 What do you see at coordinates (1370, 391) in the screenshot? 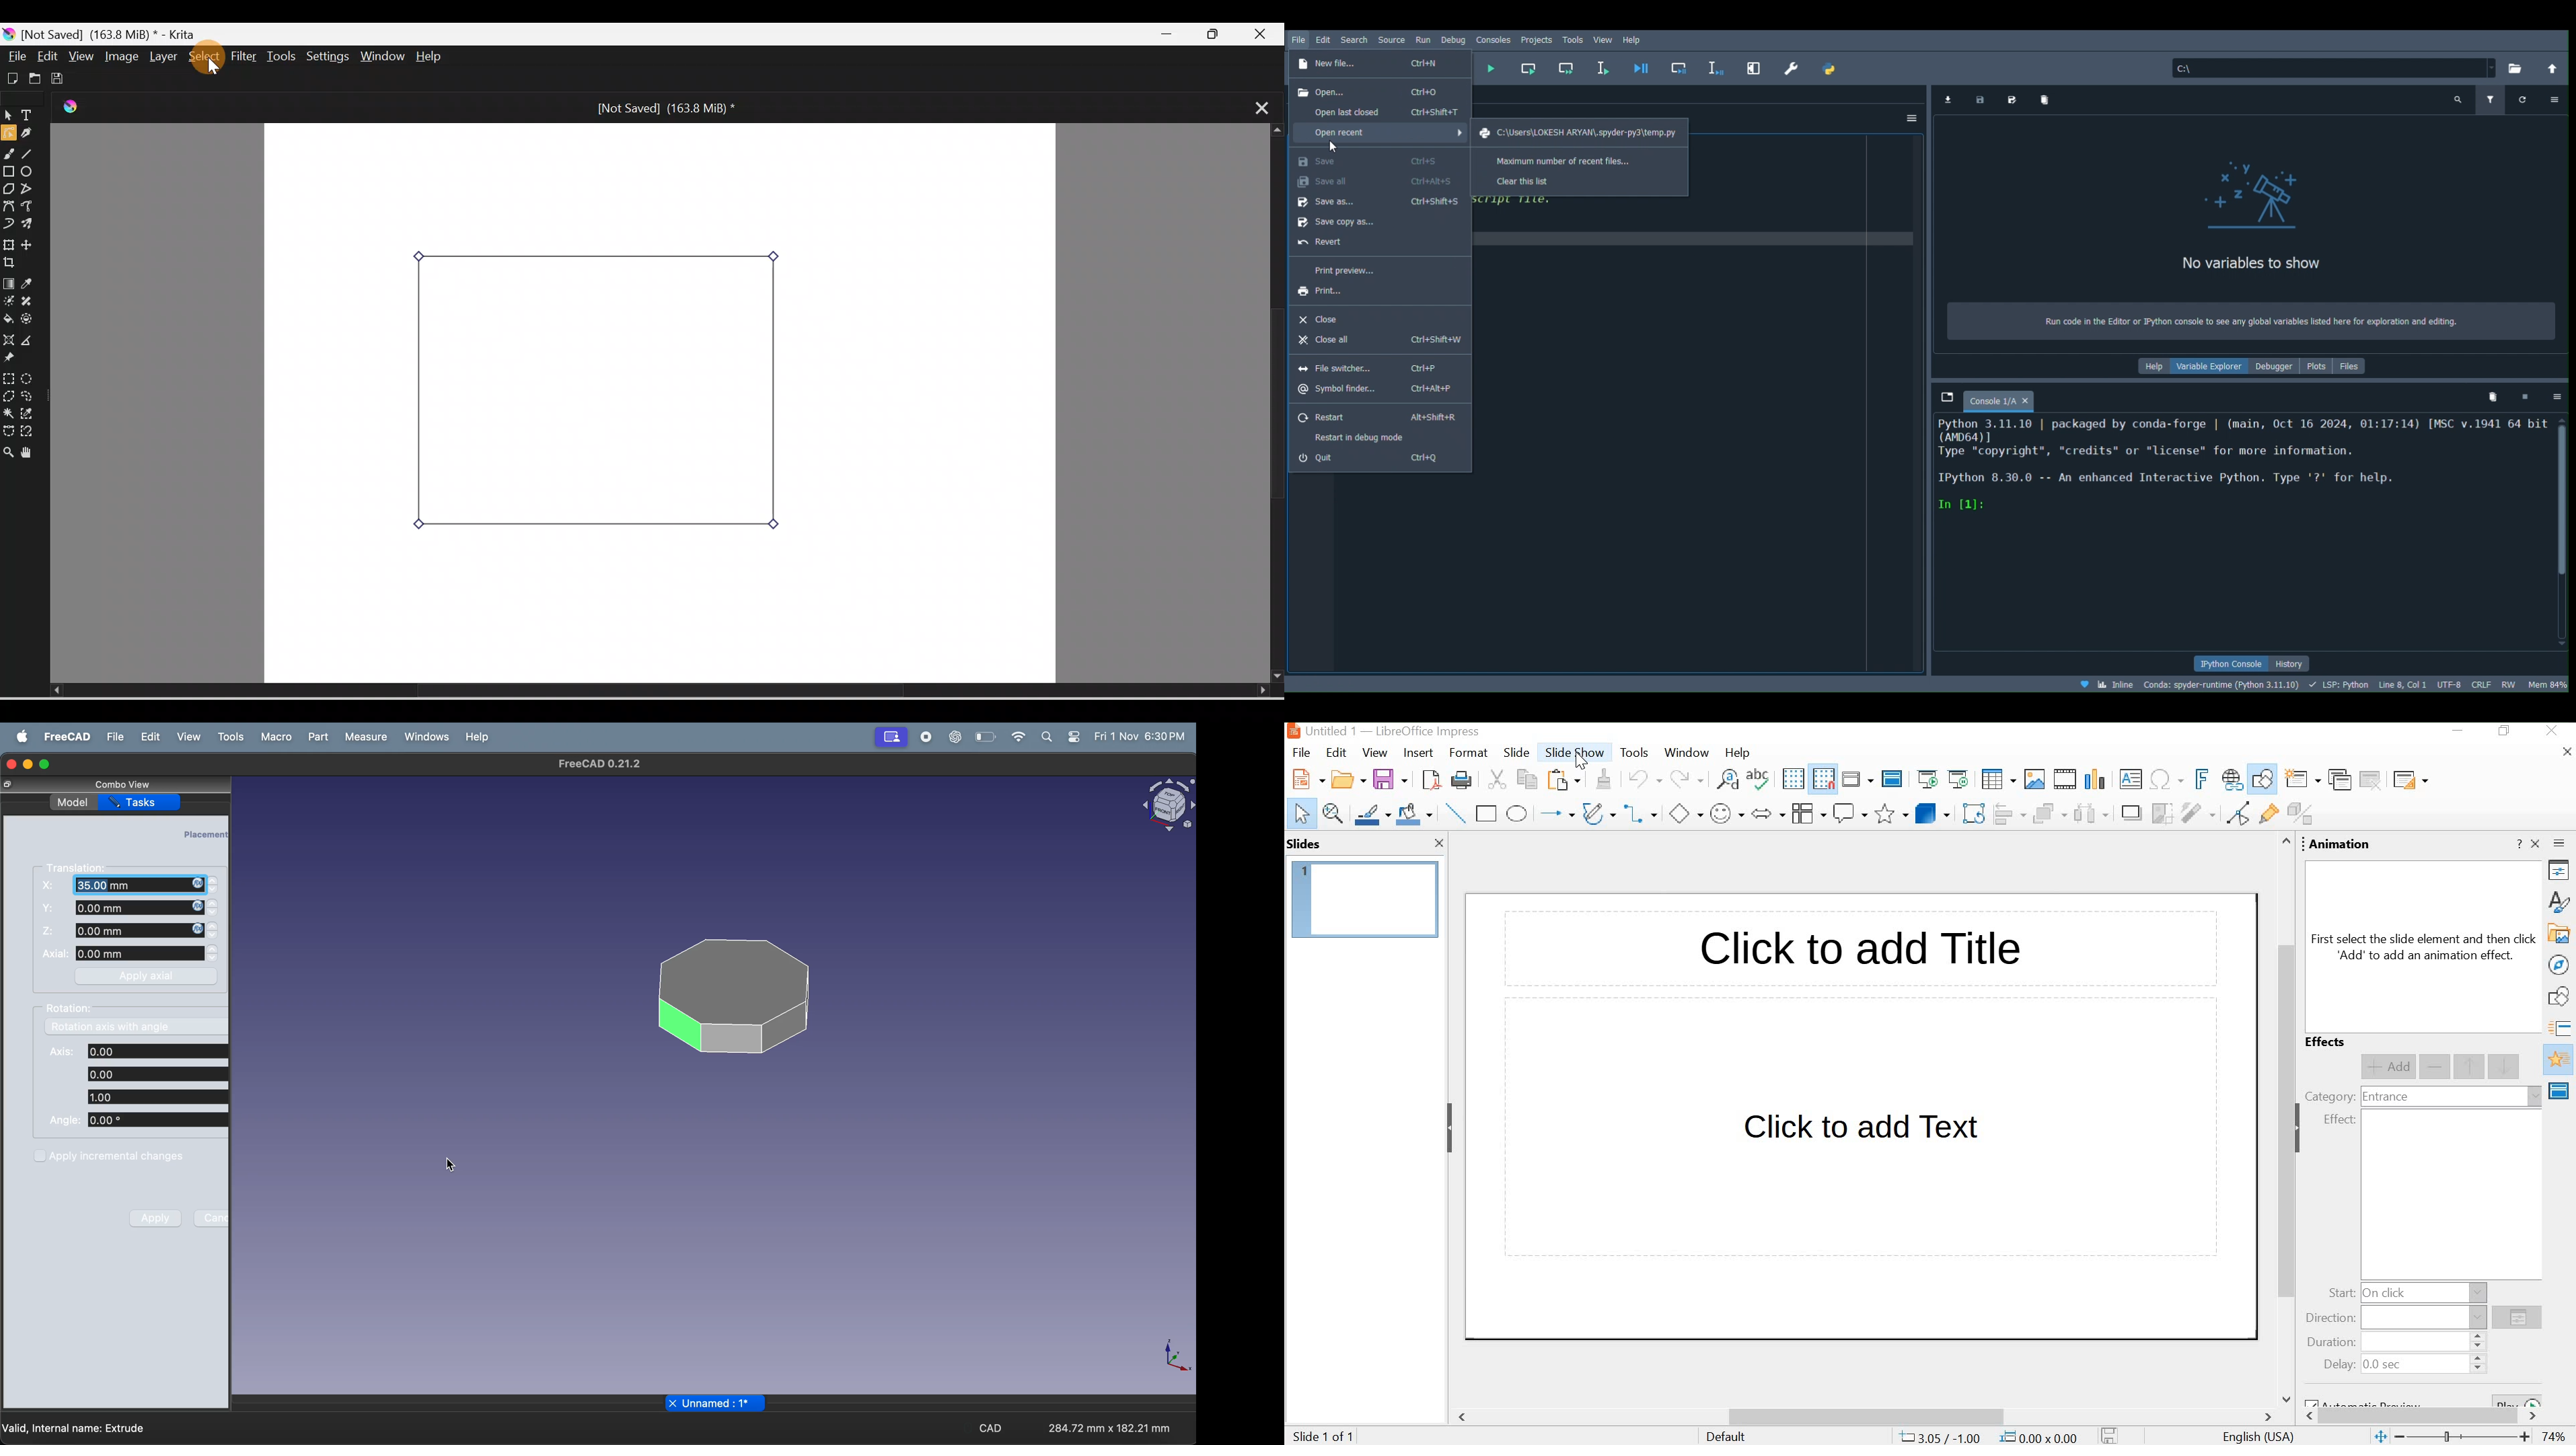
I see `Symbol finder` at bounding box center [1370, 391].